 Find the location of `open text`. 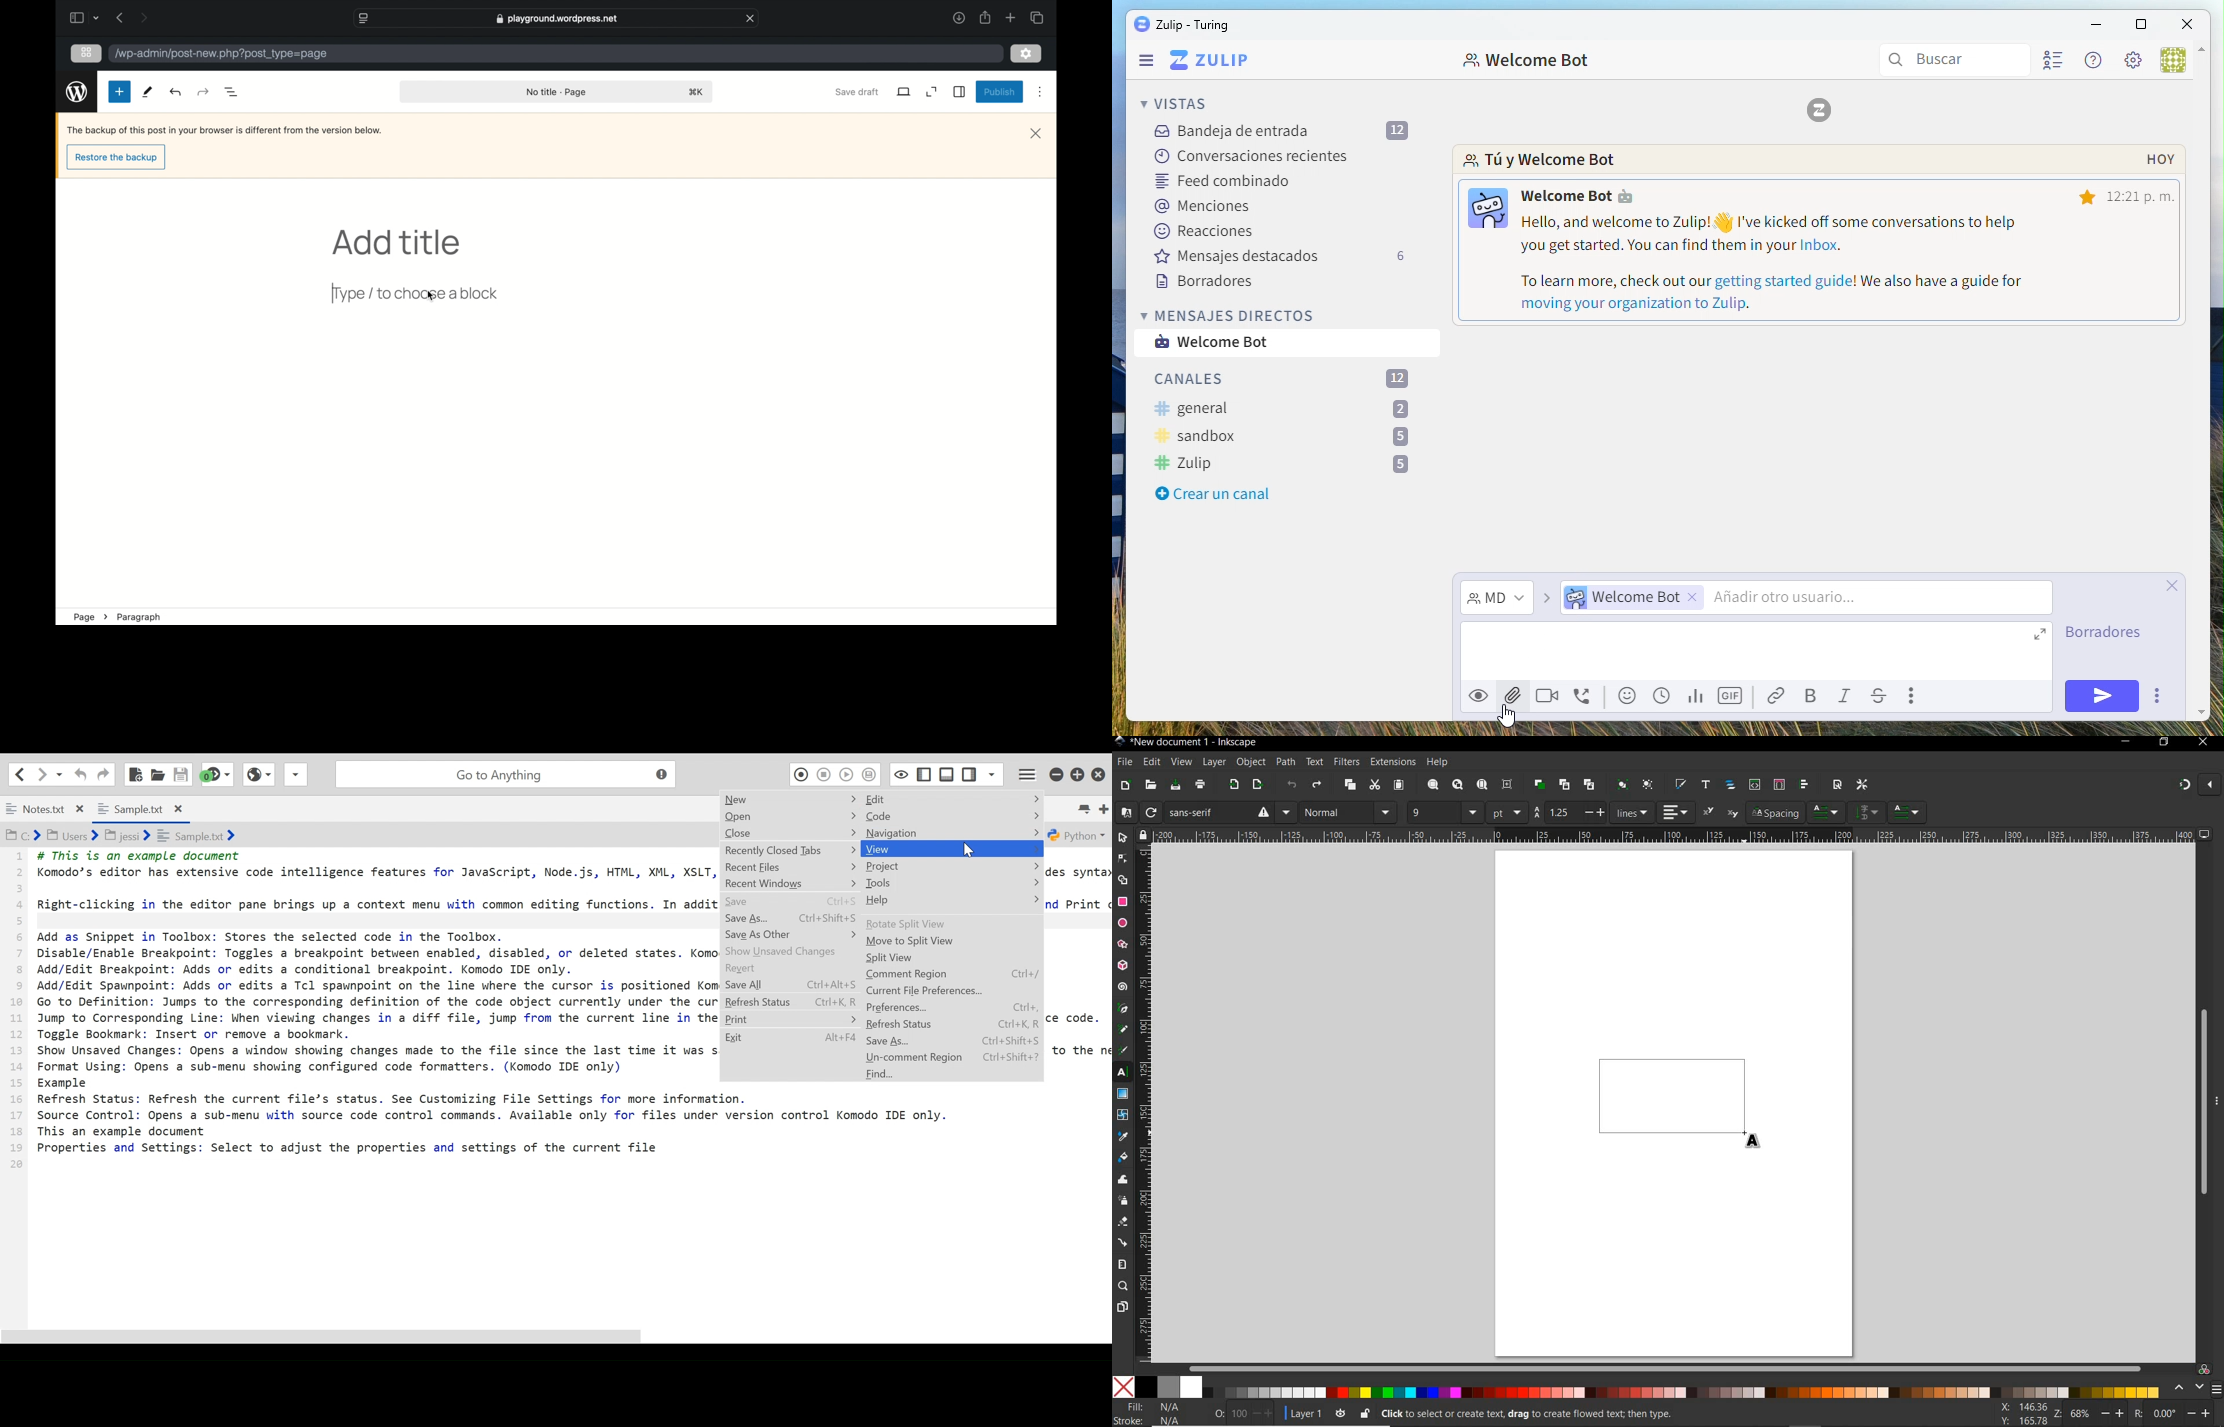

open text is located at coordinates (1705, 784).